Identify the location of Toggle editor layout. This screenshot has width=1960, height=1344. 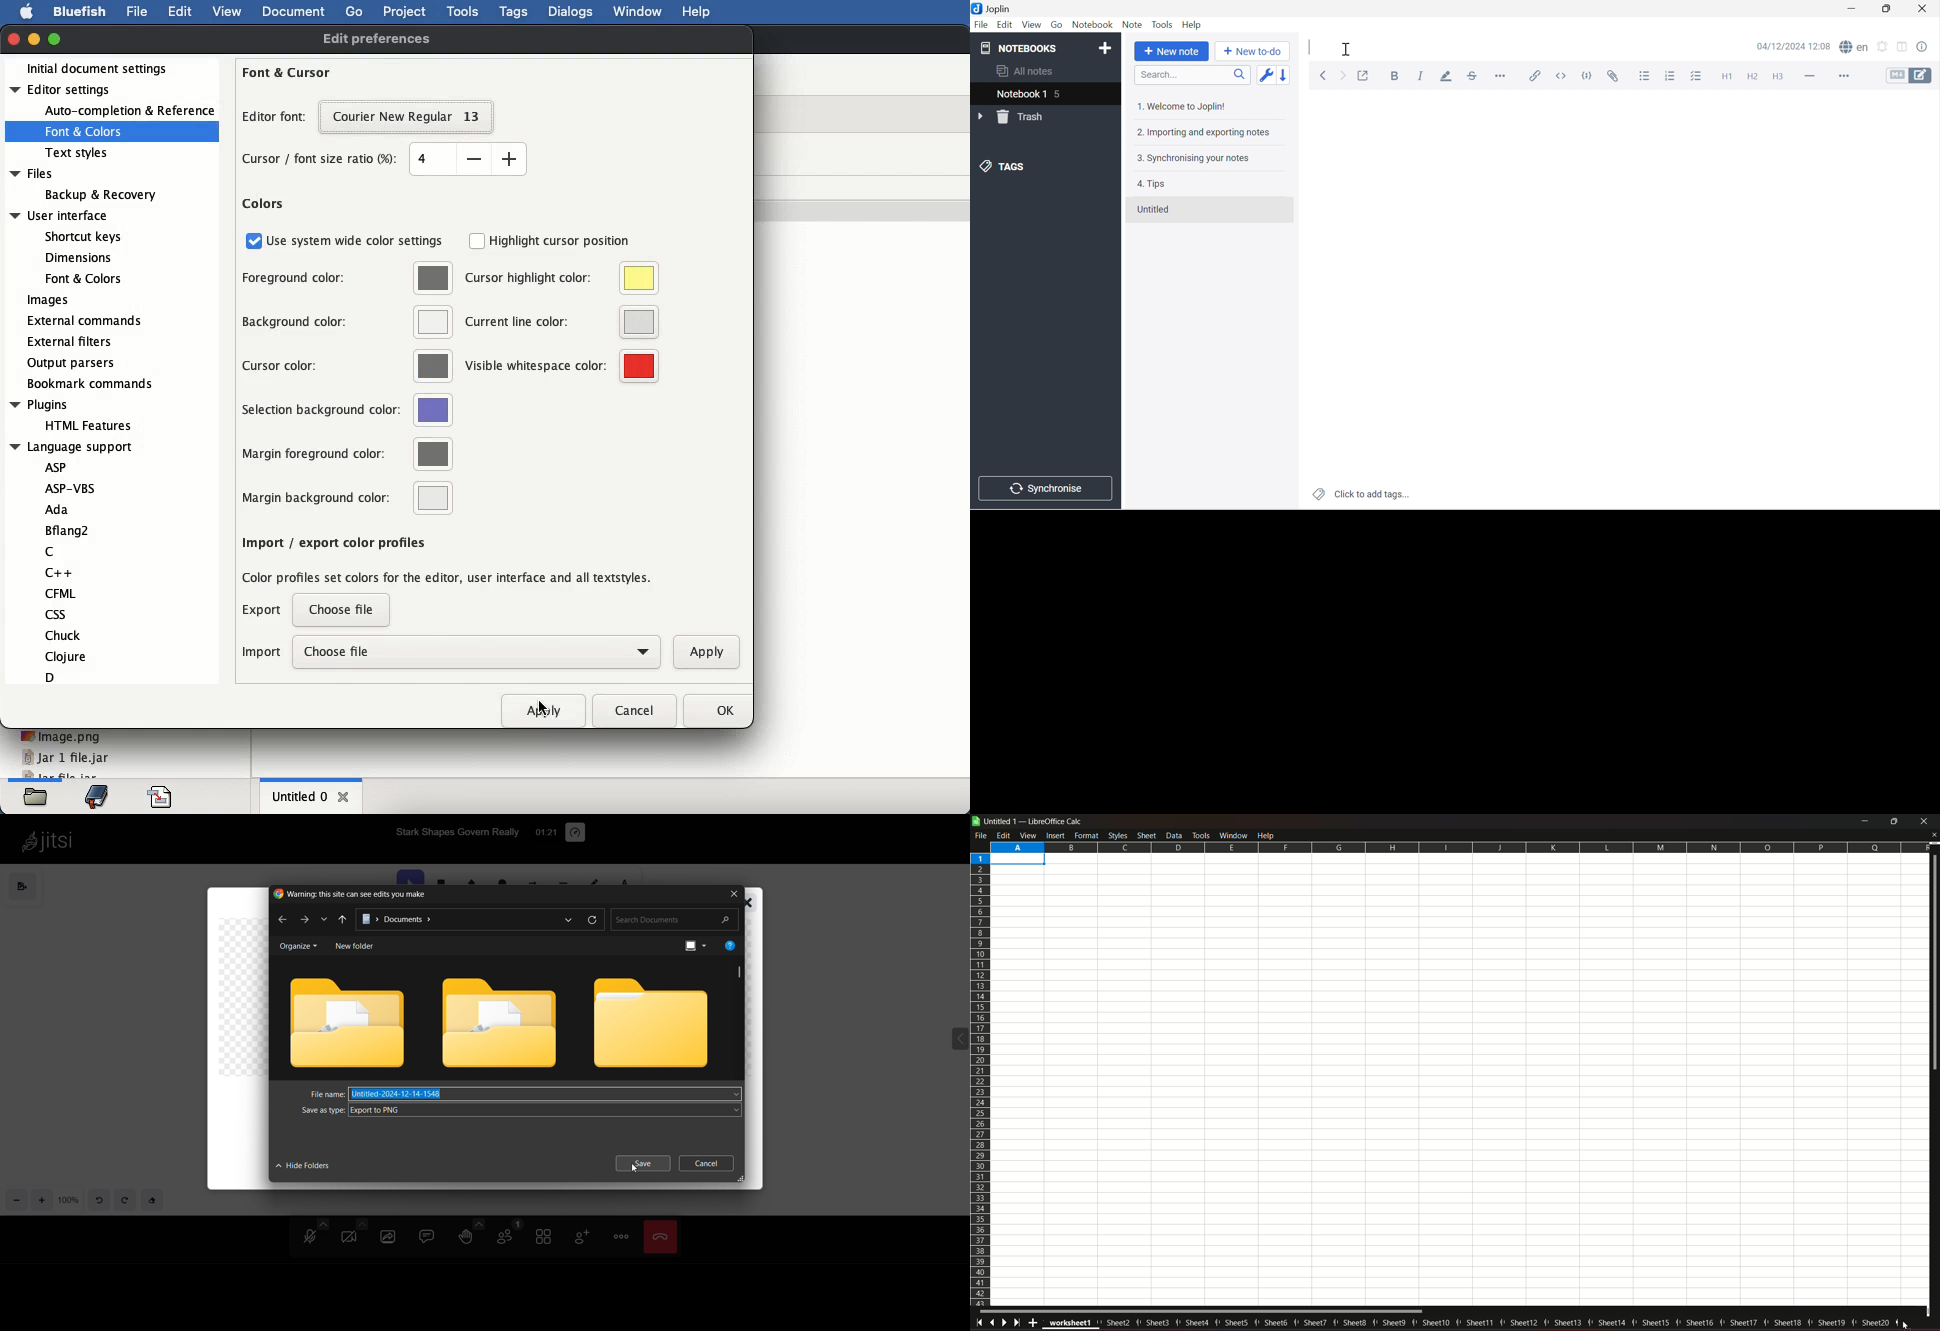
(1904, 46).